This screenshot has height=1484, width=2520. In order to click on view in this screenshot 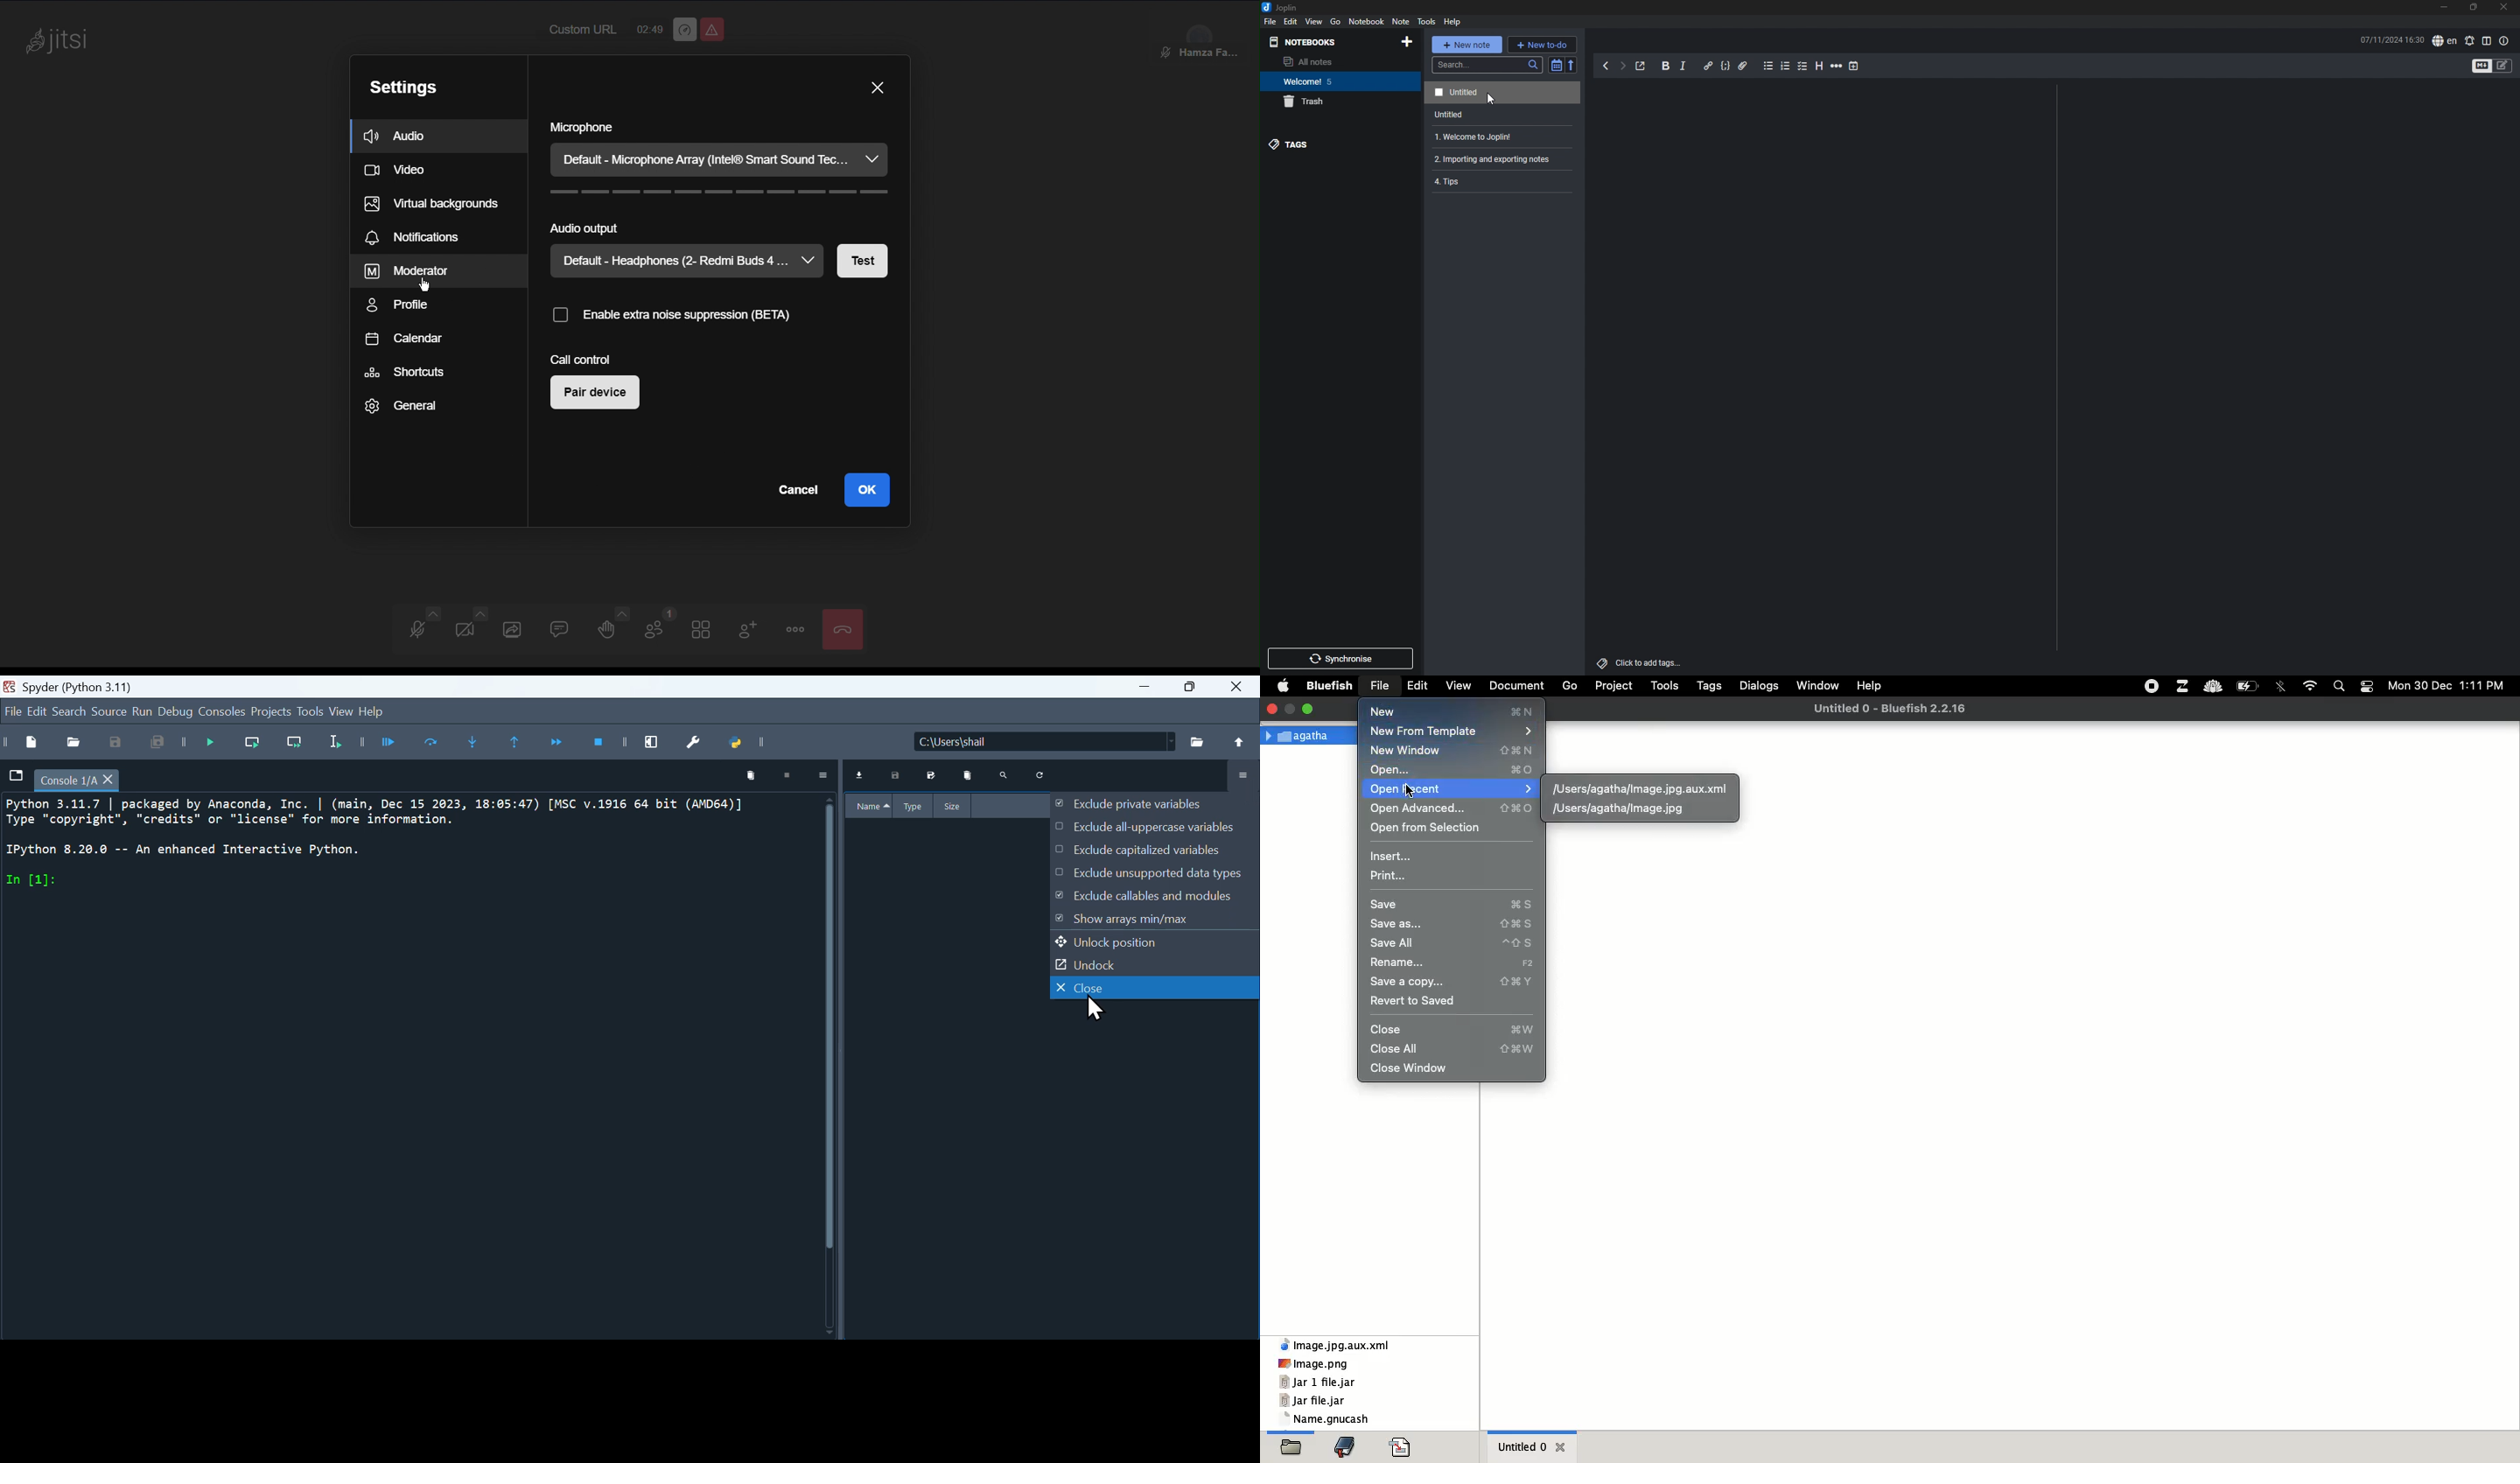, I will do `click(1314, 22)`.